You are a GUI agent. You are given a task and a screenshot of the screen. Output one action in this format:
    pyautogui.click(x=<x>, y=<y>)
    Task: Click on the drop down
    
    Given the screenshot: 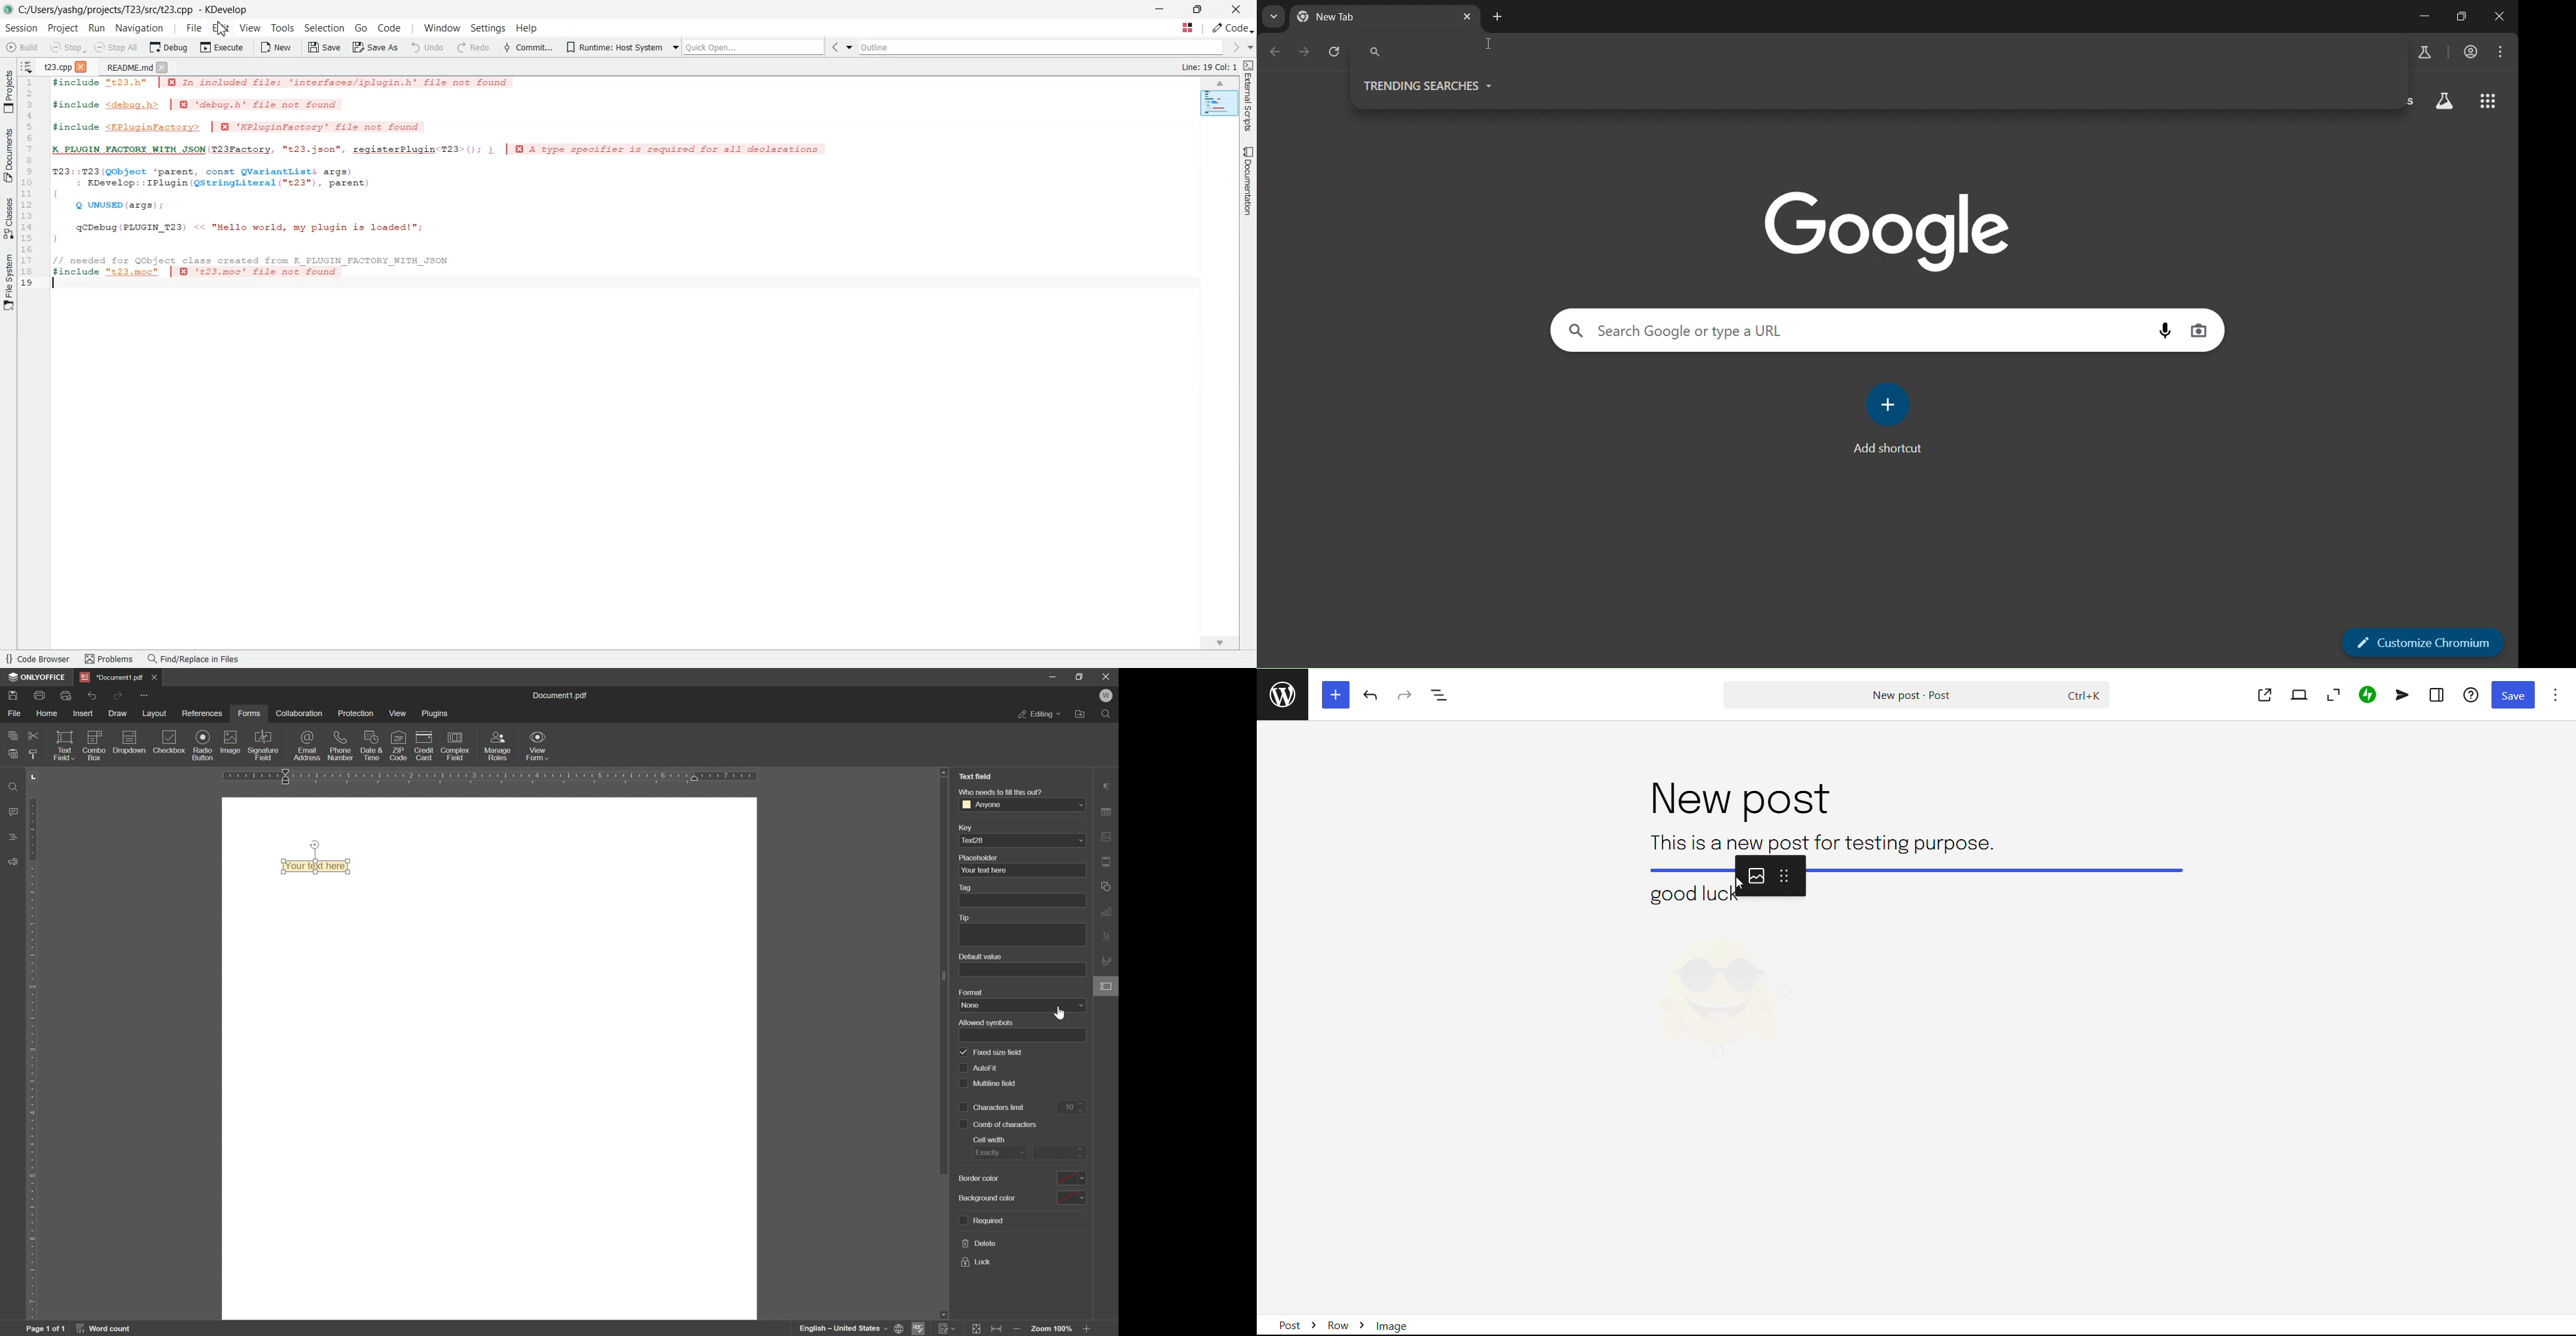 What is the action you would take?
    pyautogui.click(x=1072, y=1179)
    